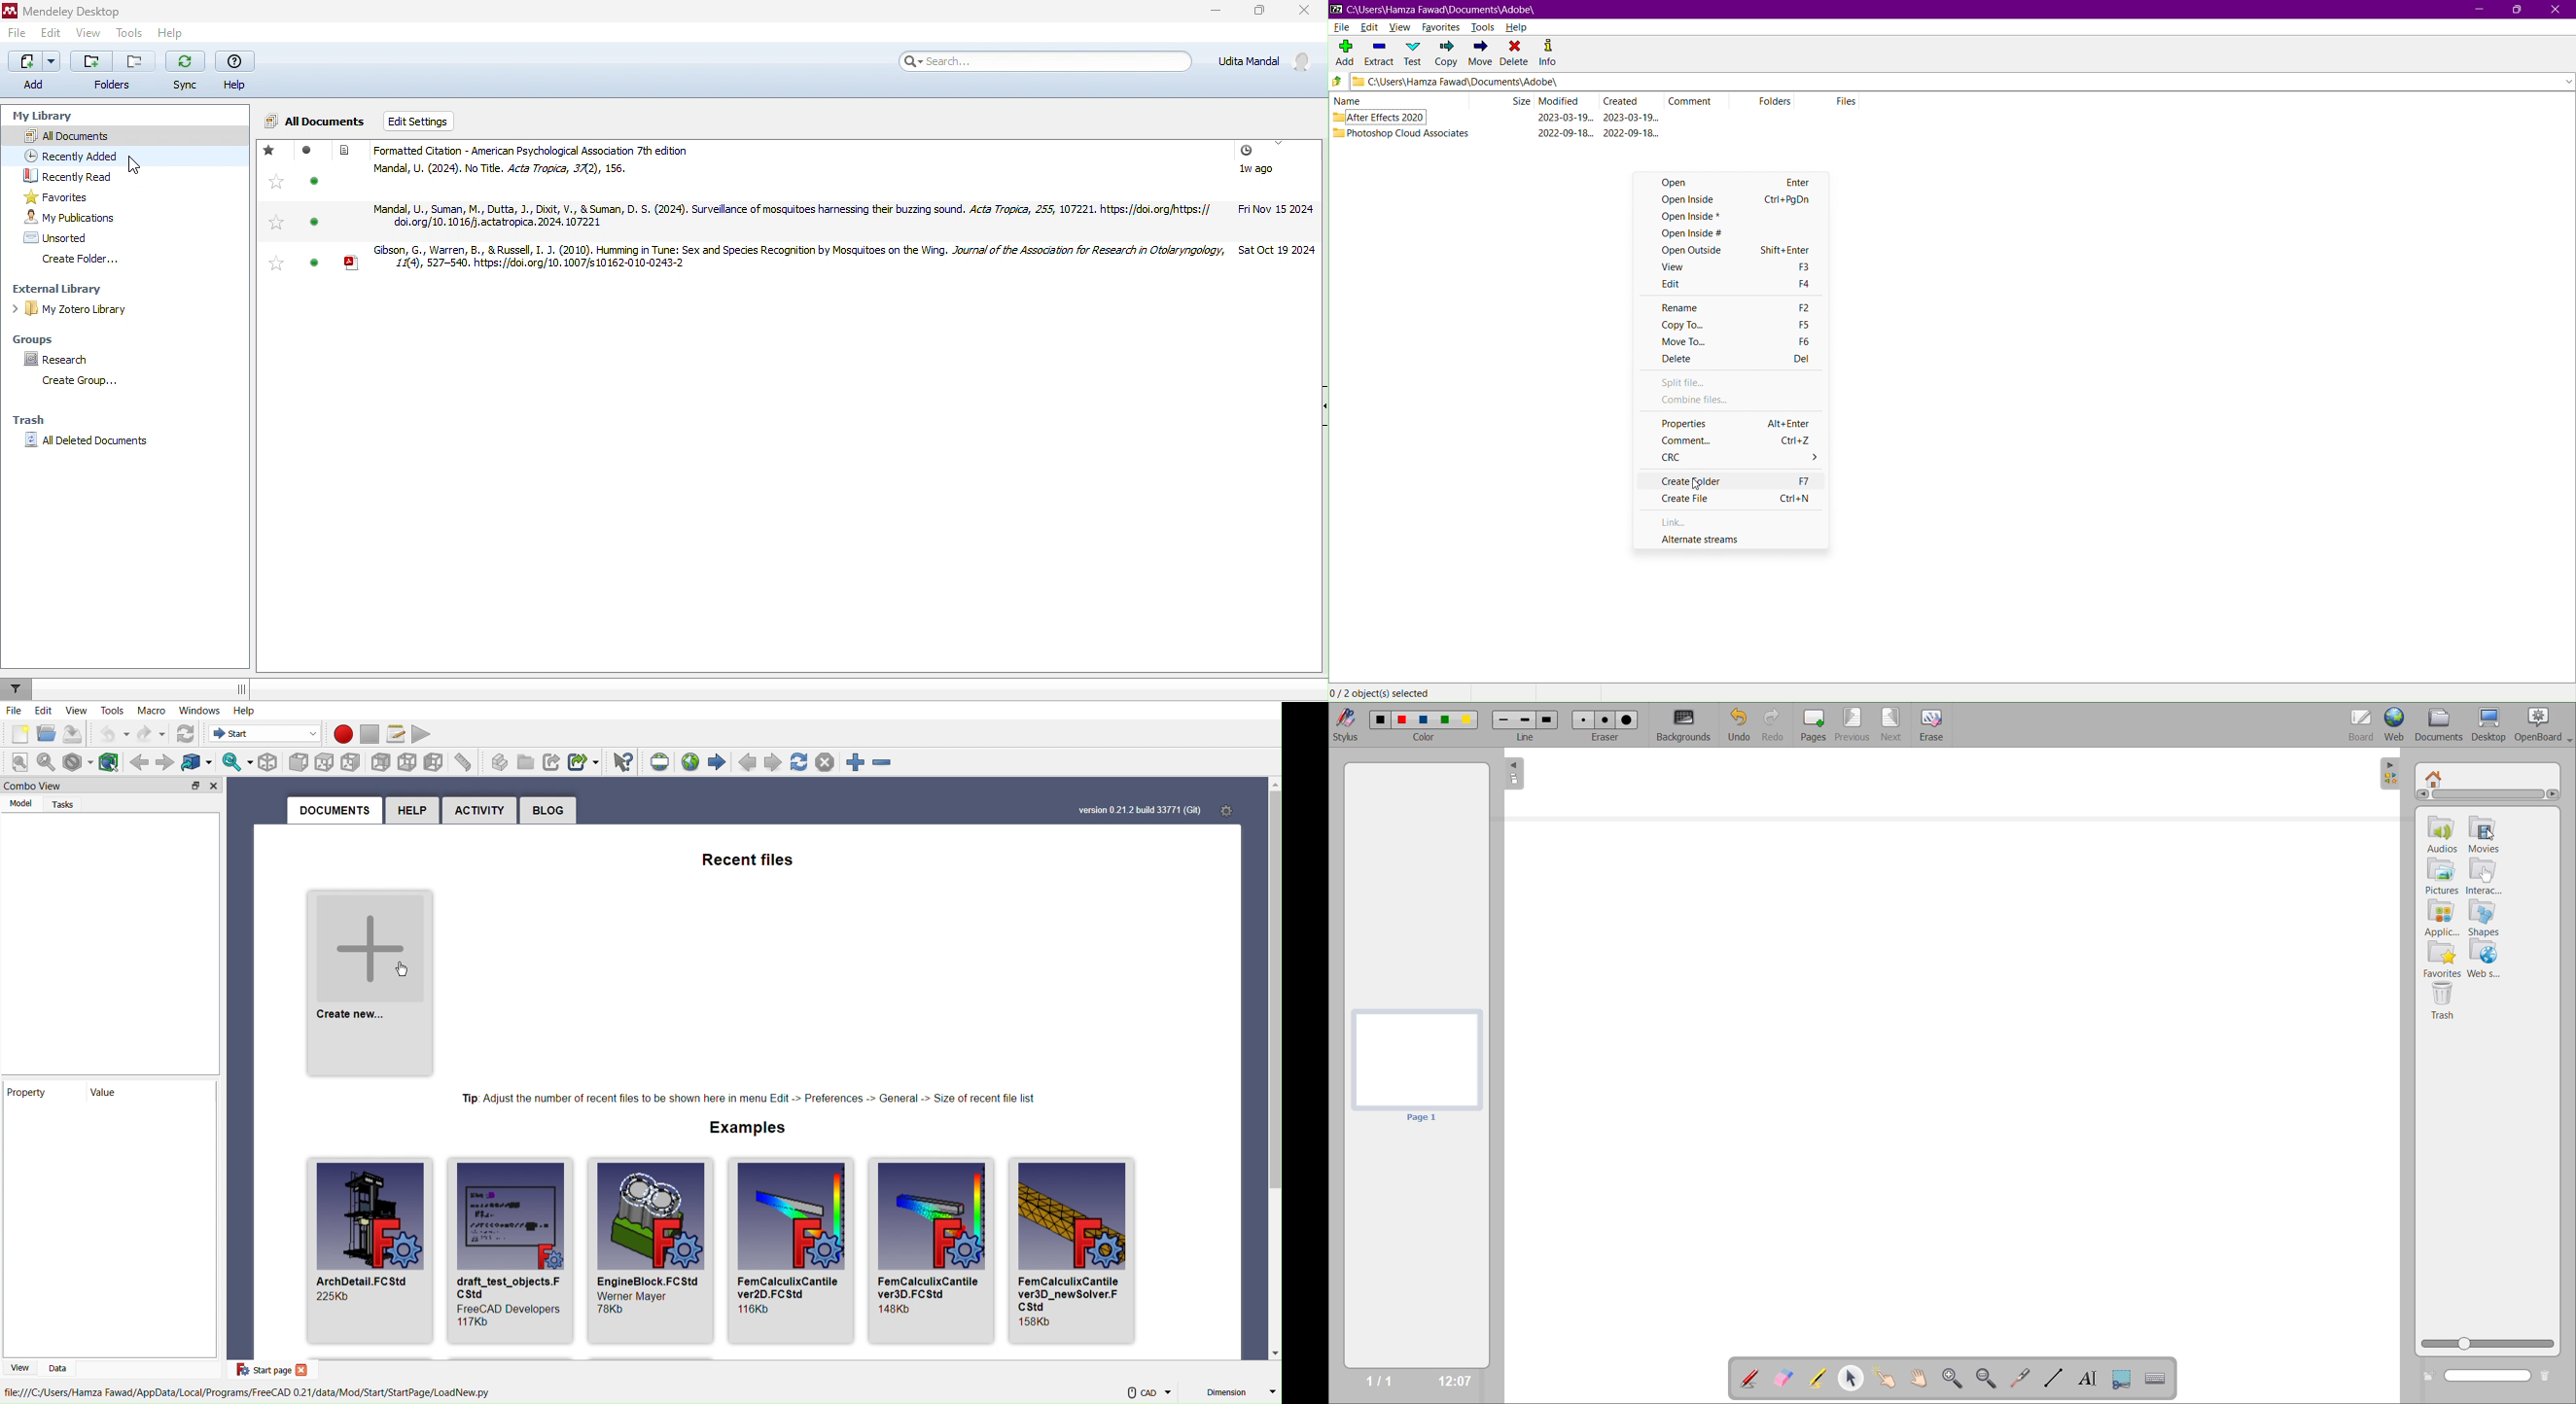 The image size is (2576, 1428). I want to click on Auto switch to the 3D view, so click(235, 762).